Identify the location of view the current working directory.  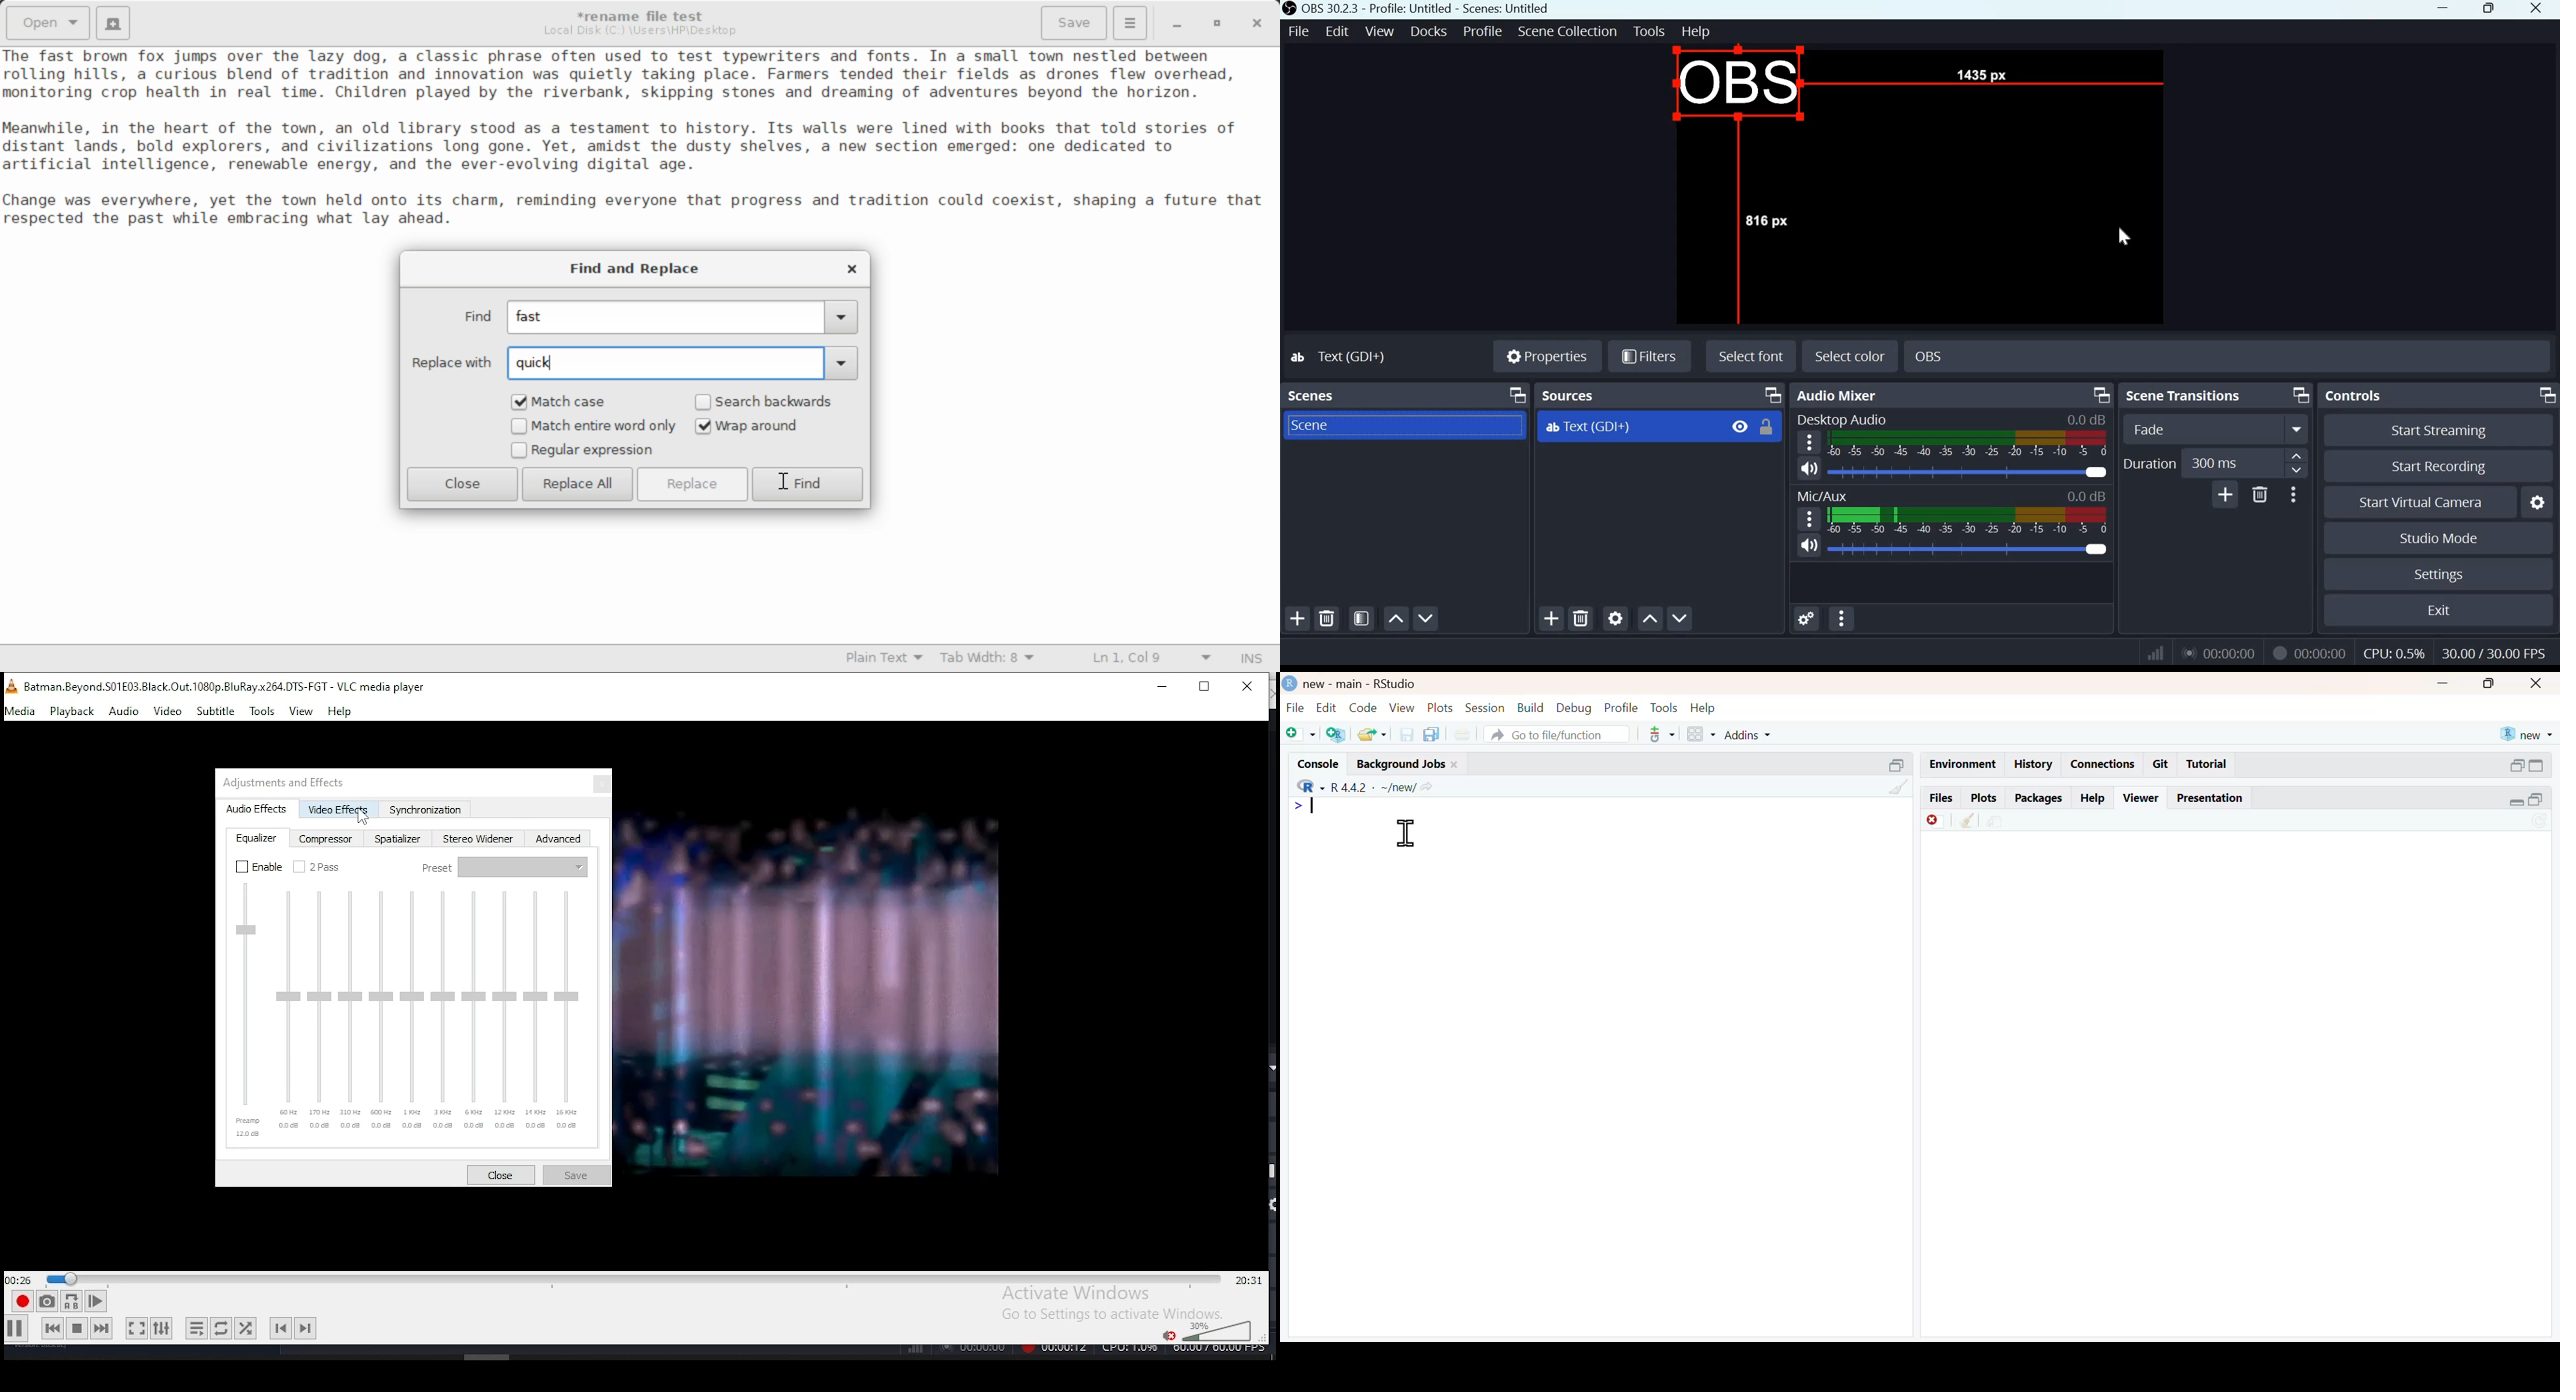
(1431, 787).